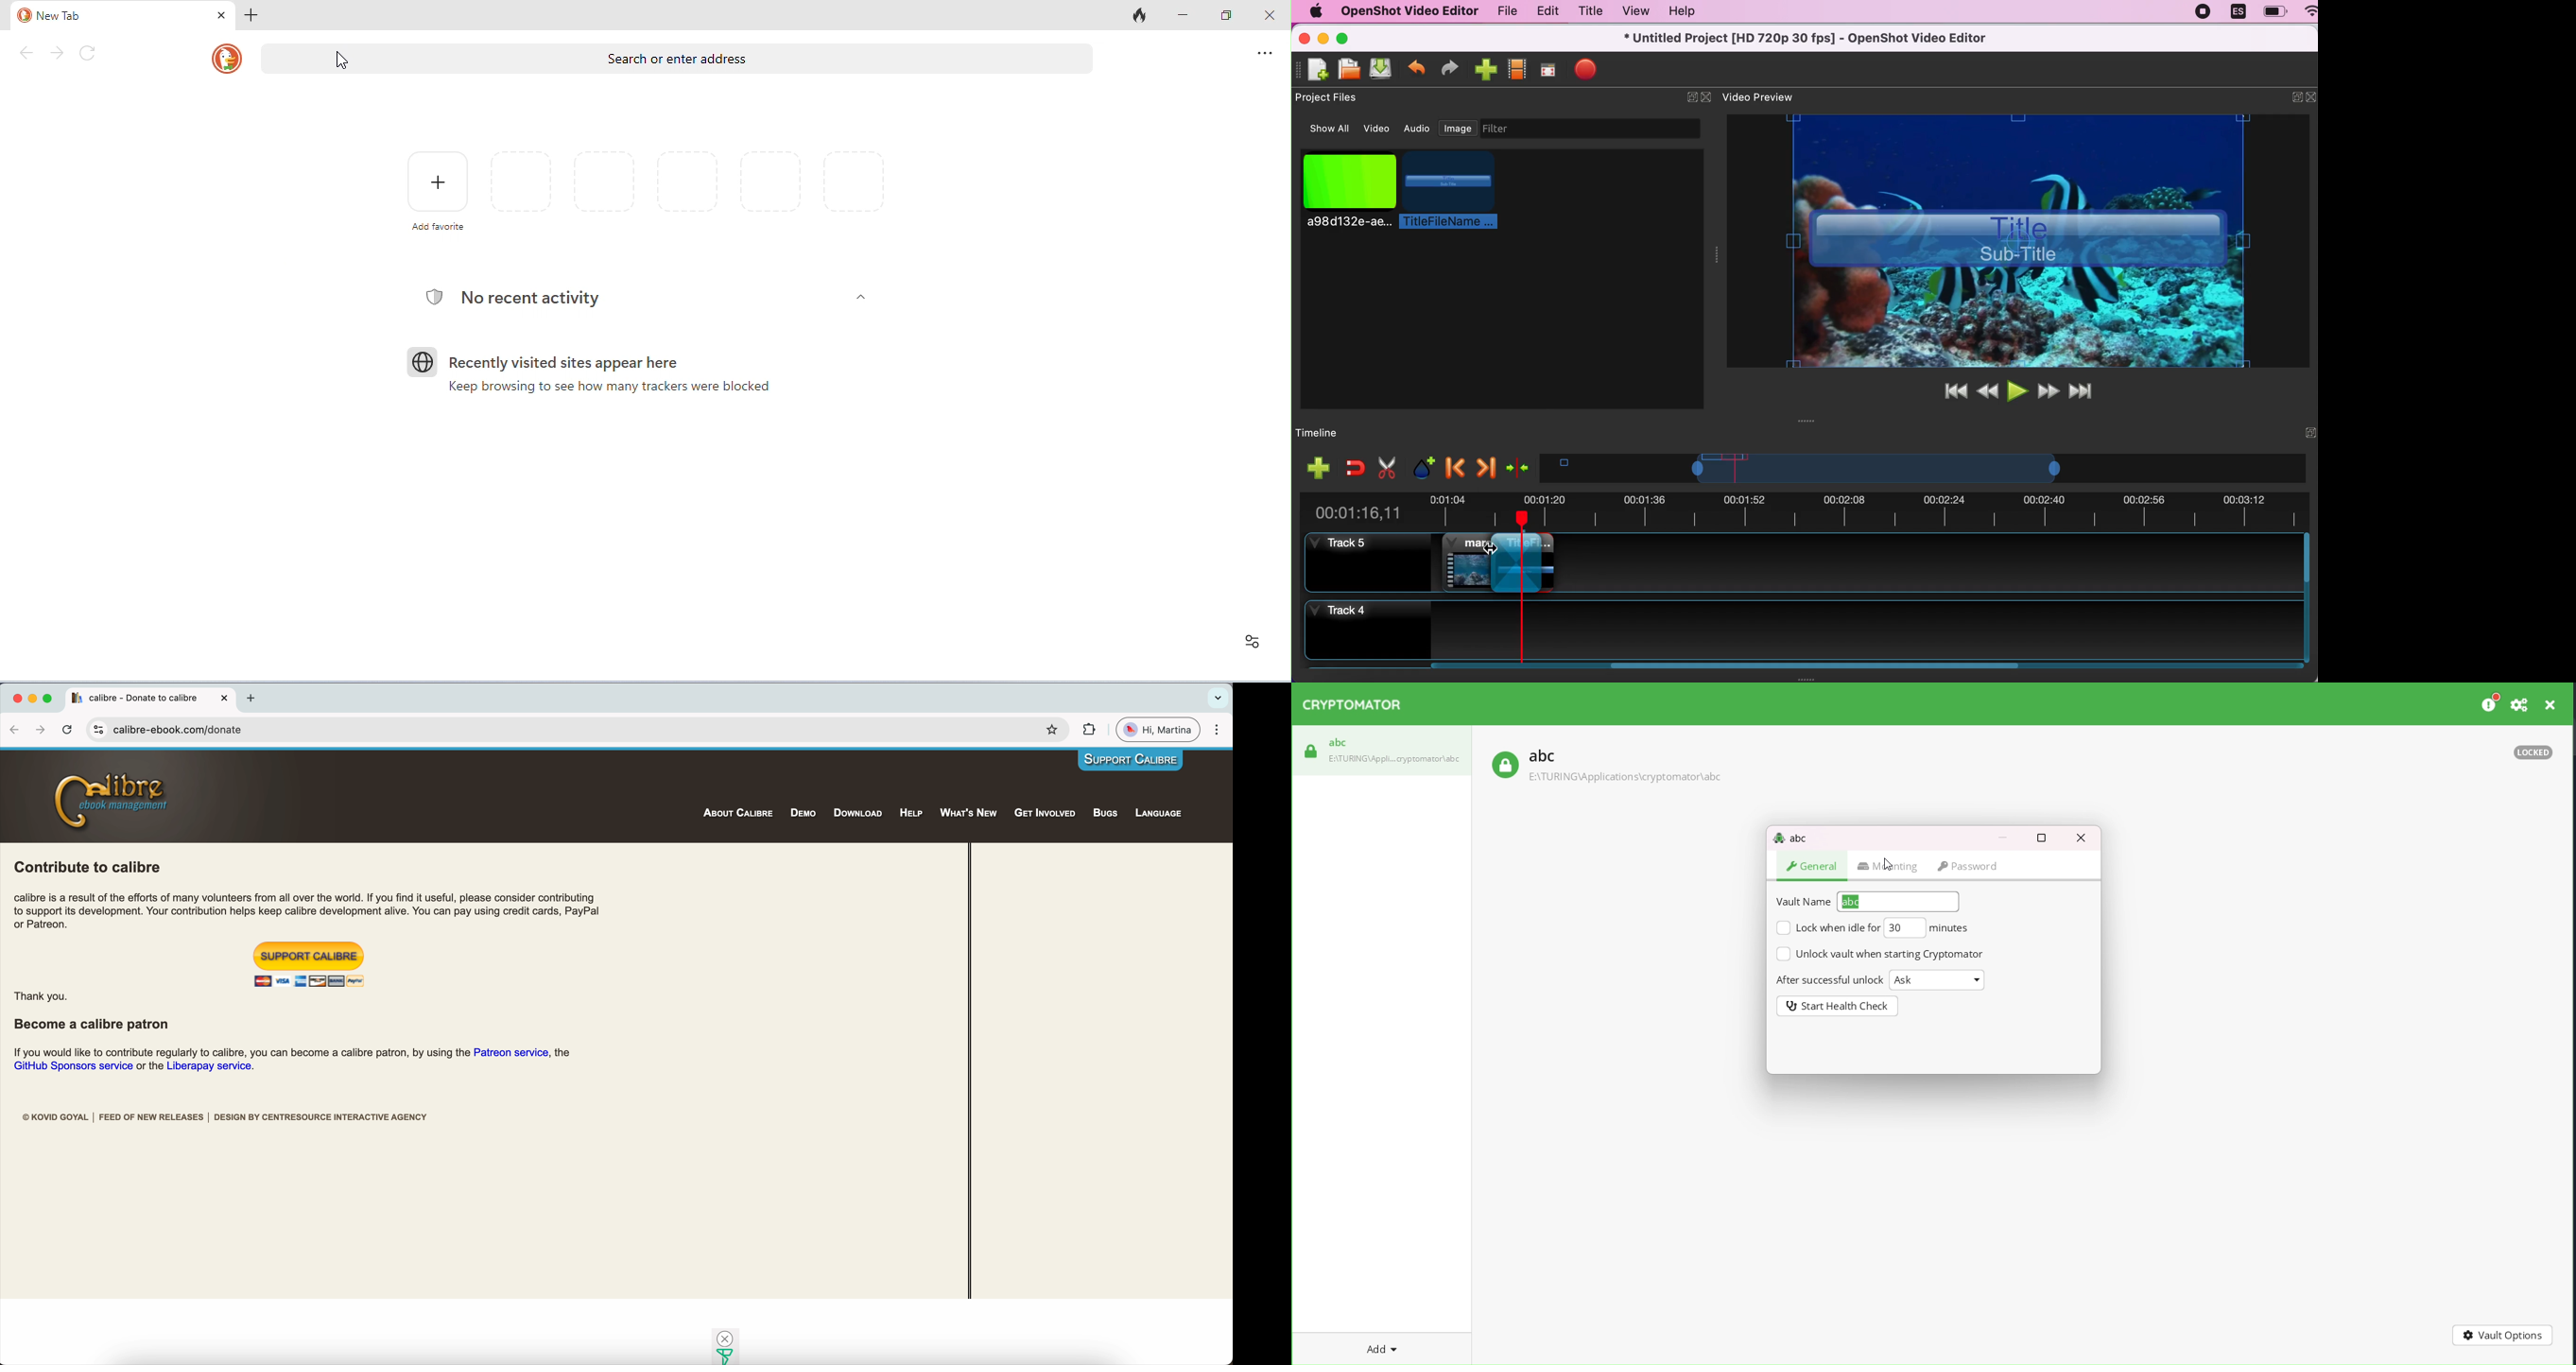 This screenshot has width=2576, height=1372. What do you see at coordinates (1551, 68) in the screenshot?
I see `full screen` at bounding box center [1551, 68].